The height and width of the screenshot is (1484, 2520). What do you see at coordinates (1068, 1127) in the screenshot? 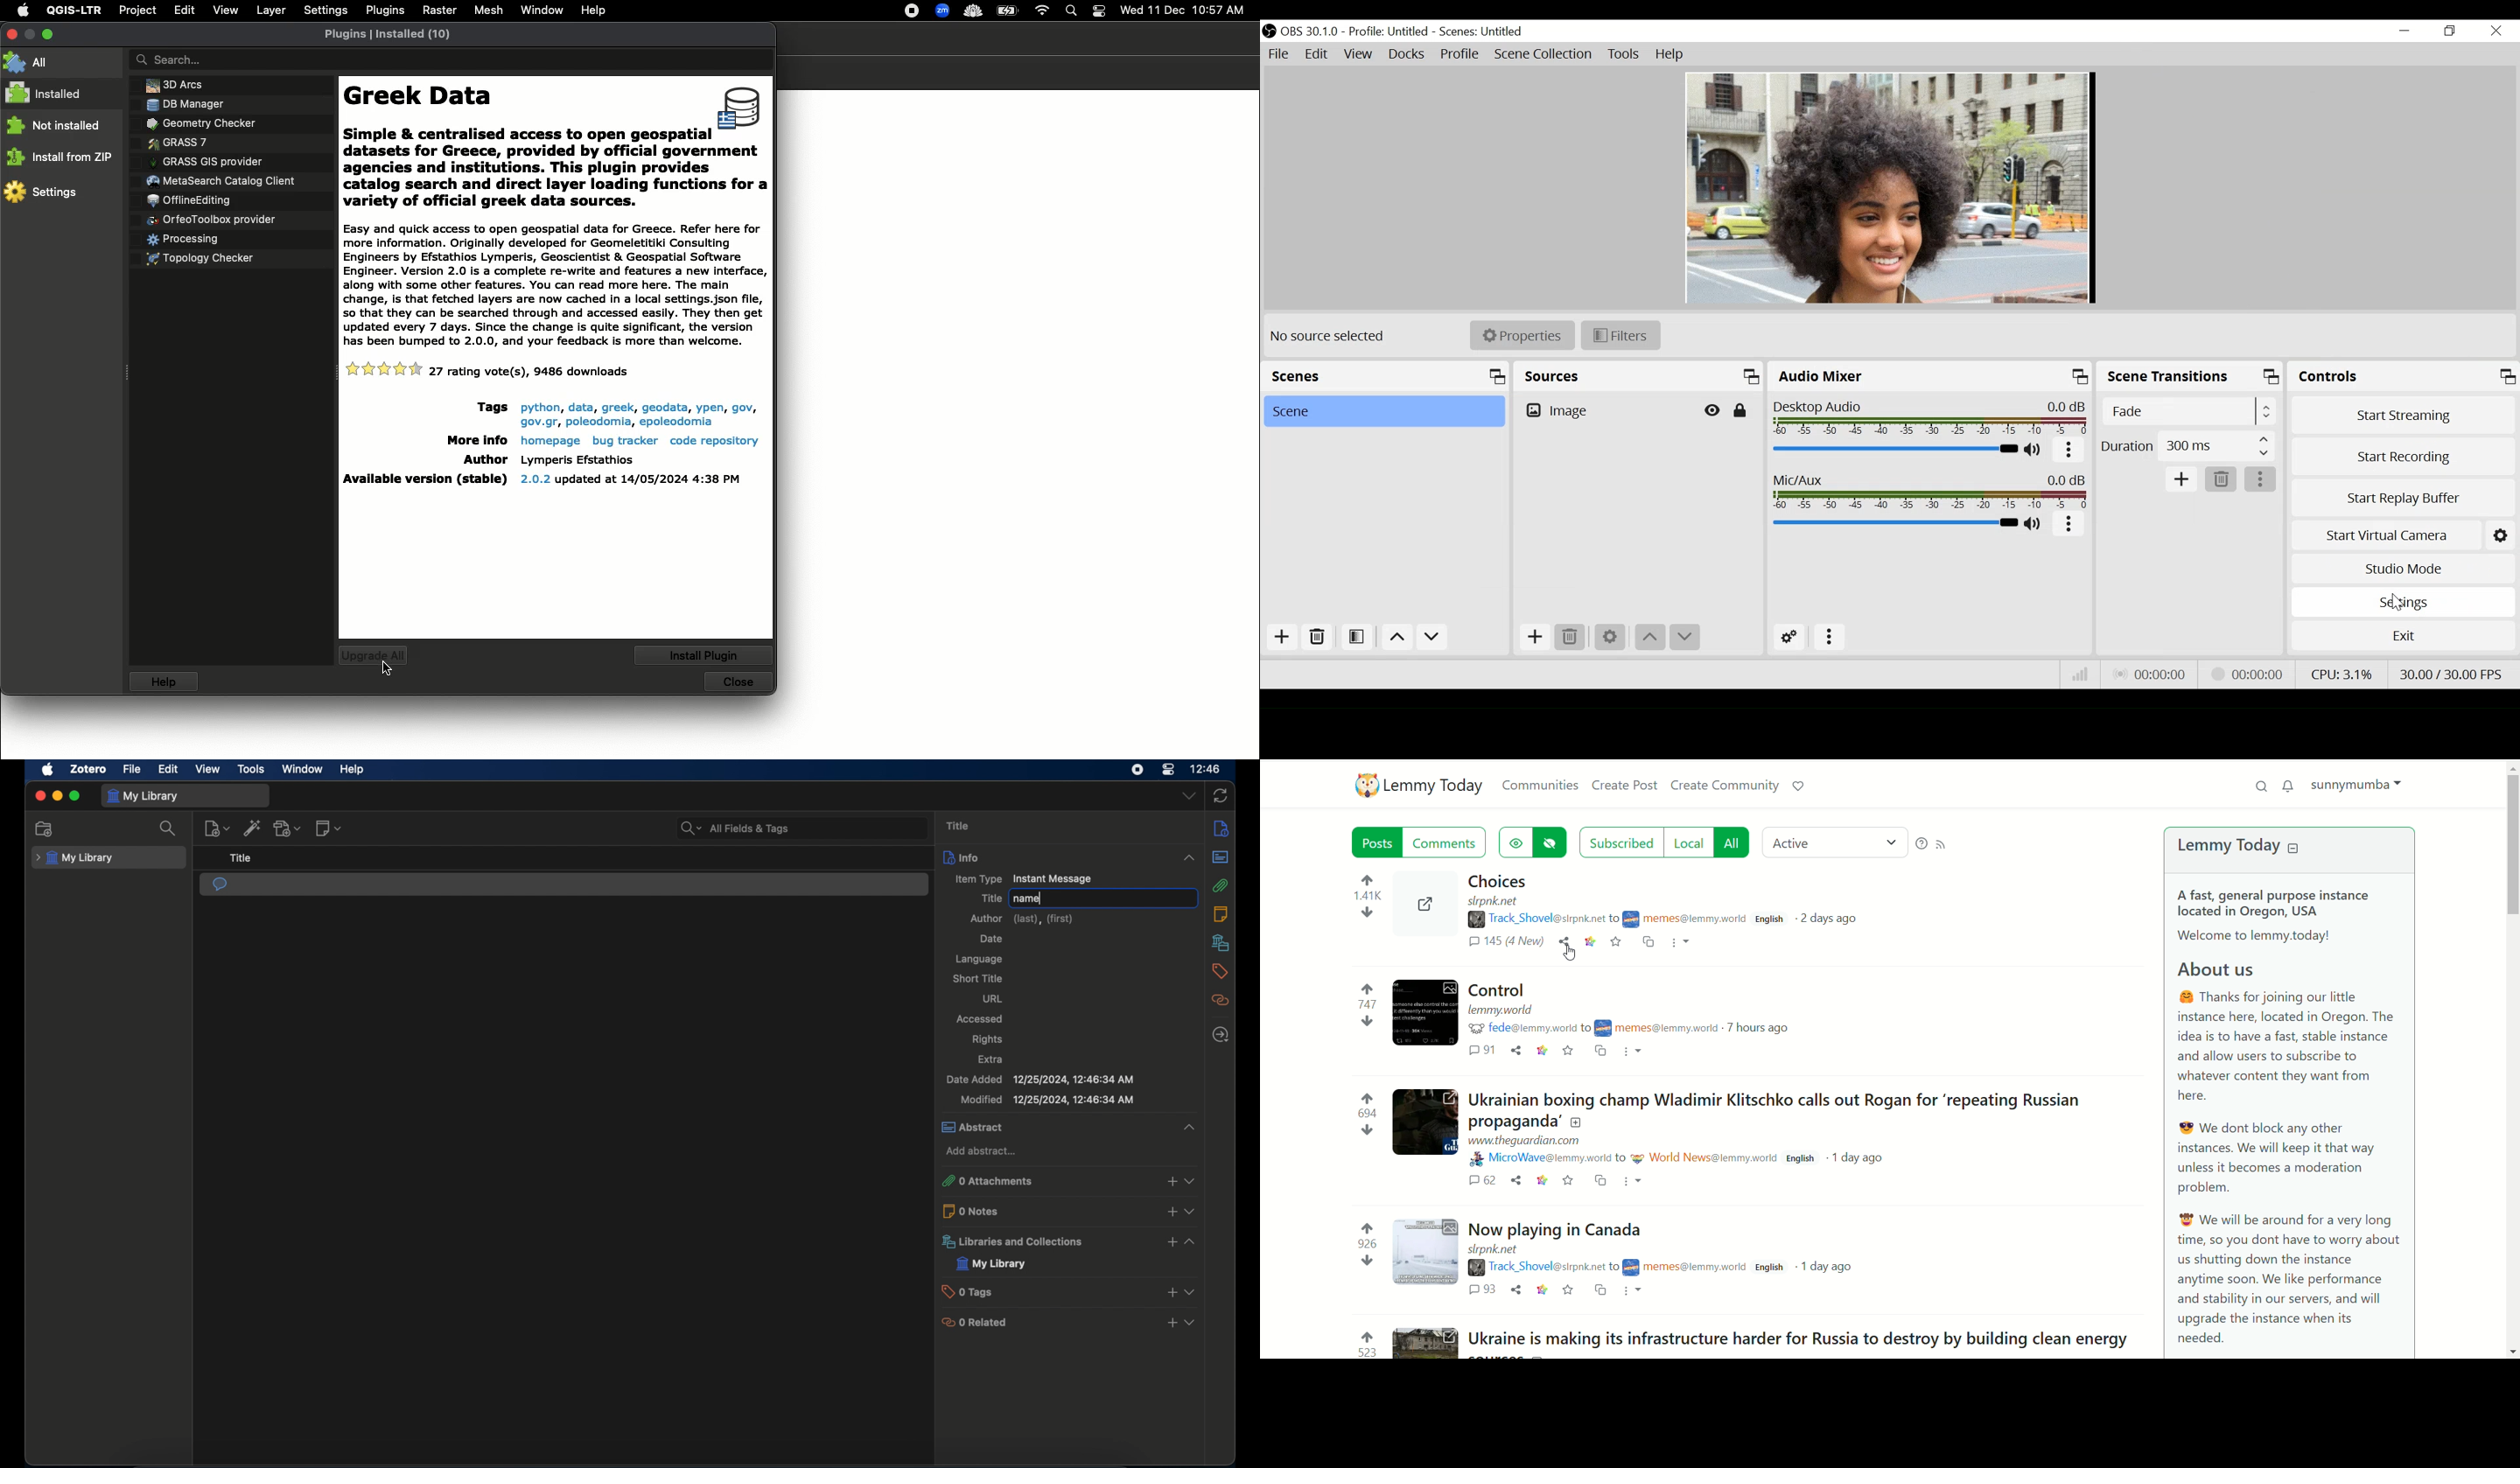
I see `abstract` at bounding box center [1068, 1127].